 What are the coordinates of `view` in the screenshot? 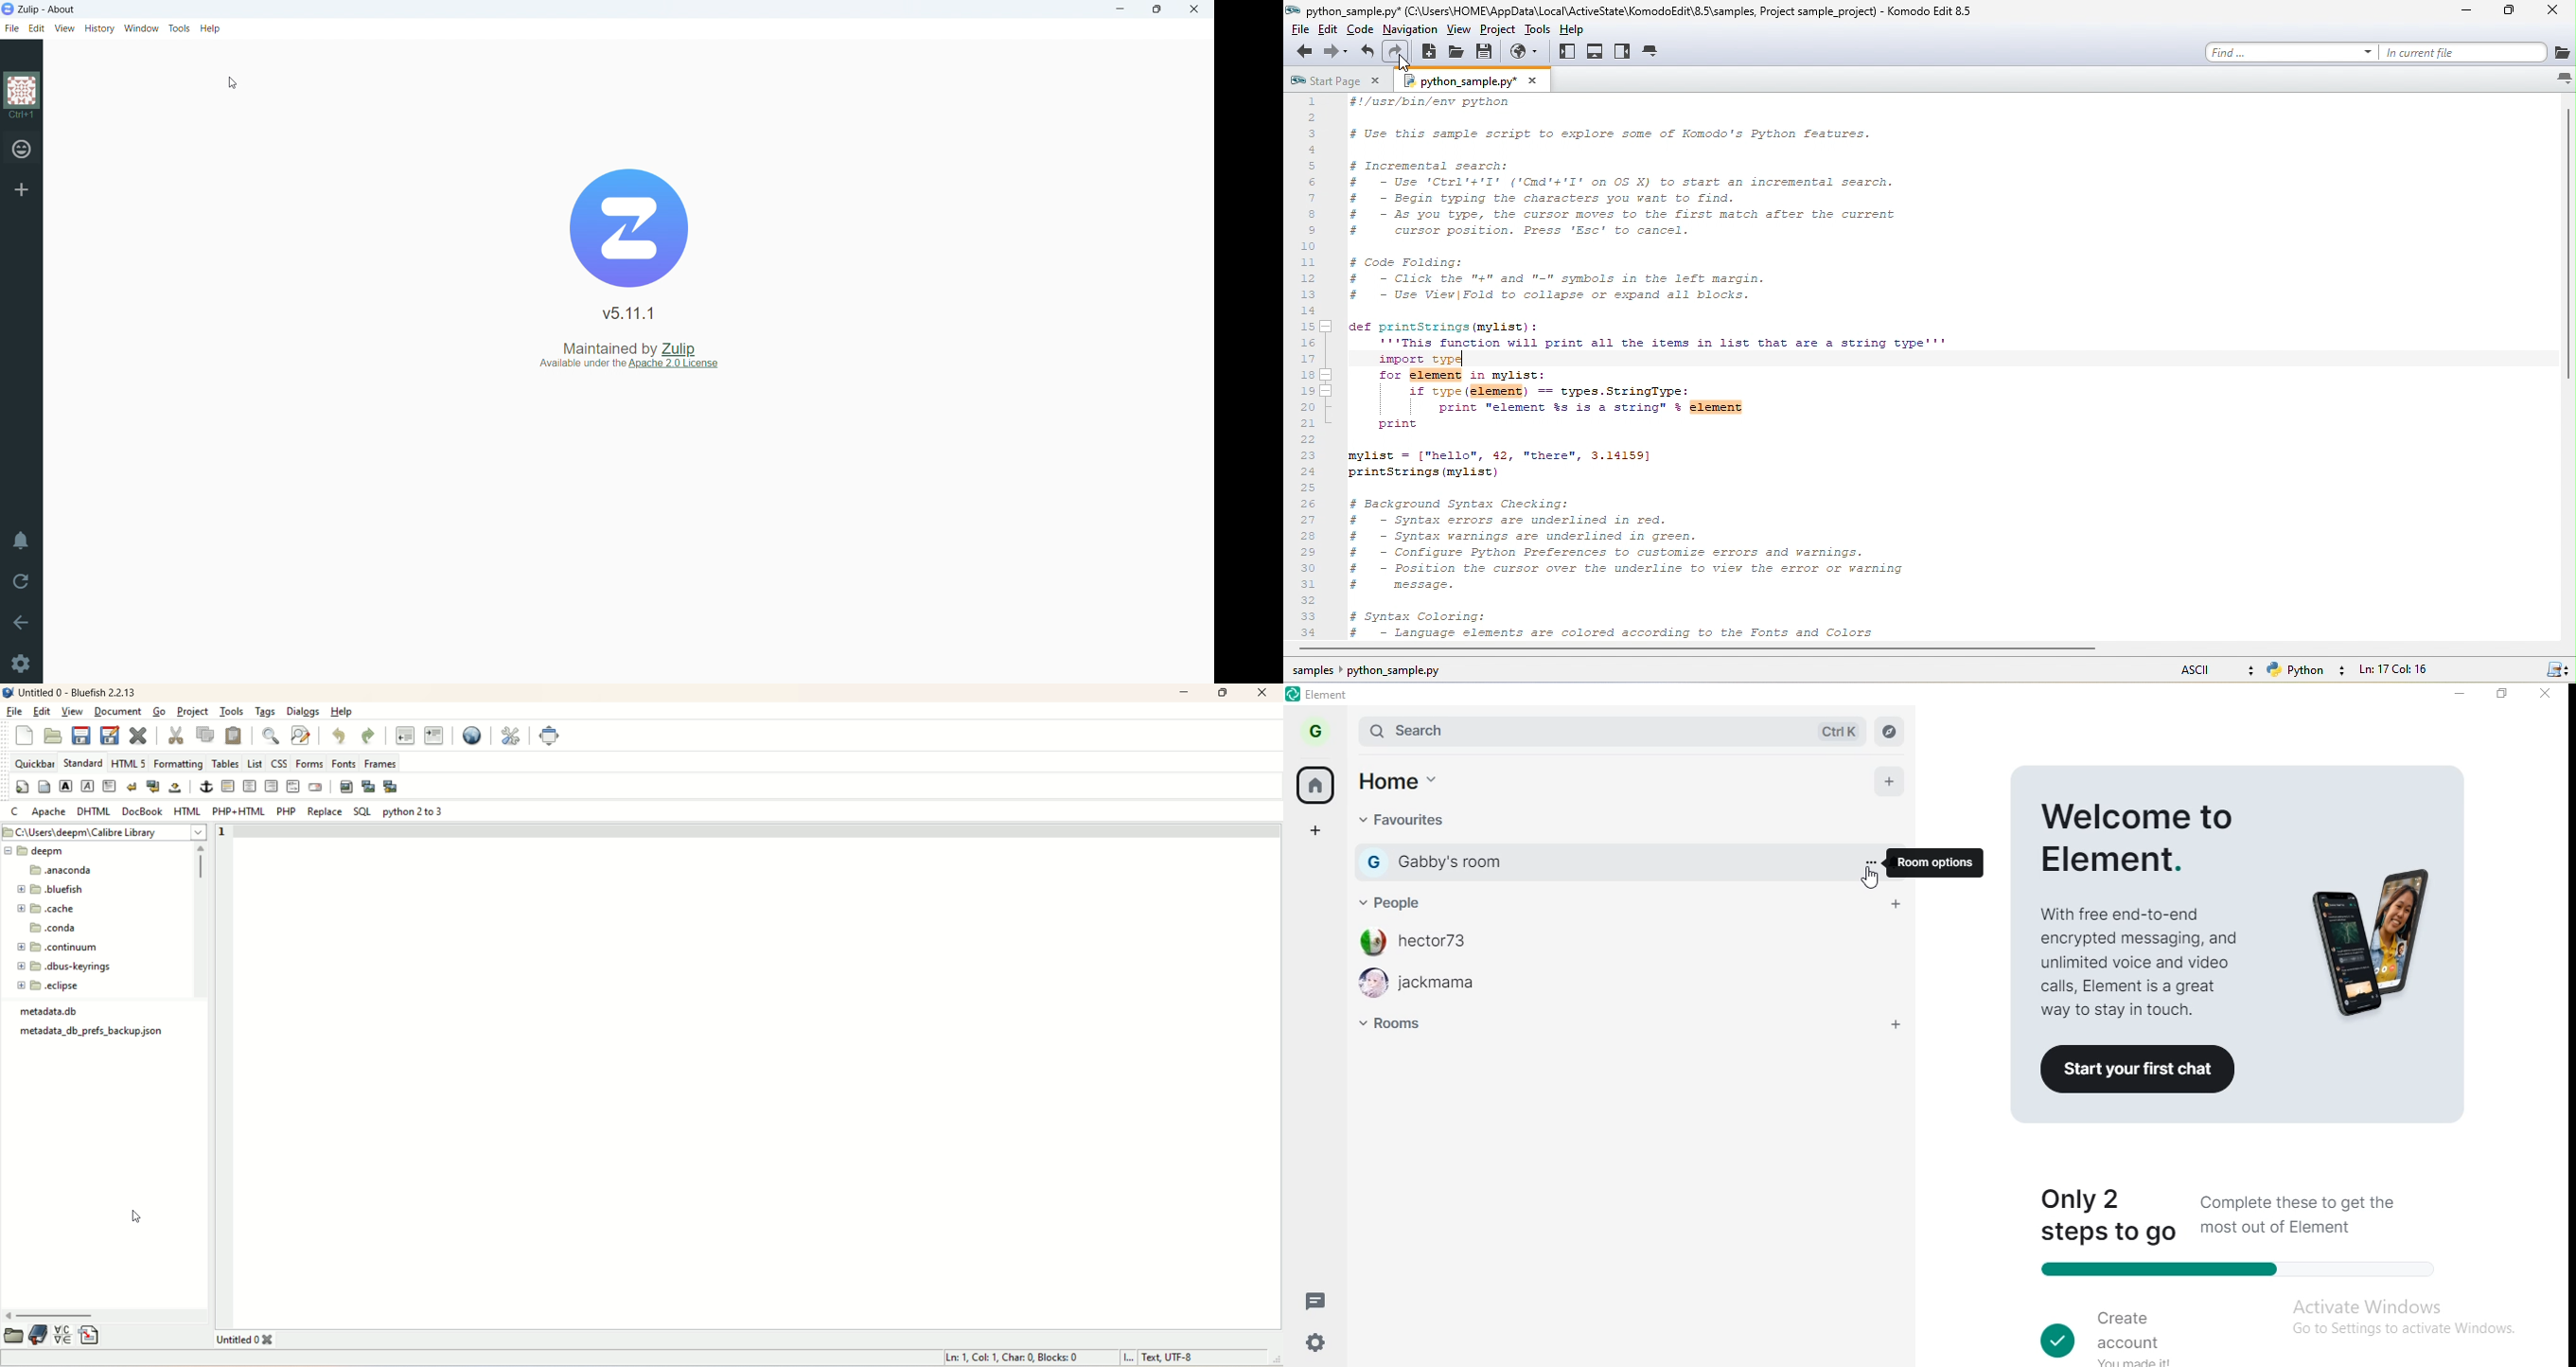 It's located at (73, 712).